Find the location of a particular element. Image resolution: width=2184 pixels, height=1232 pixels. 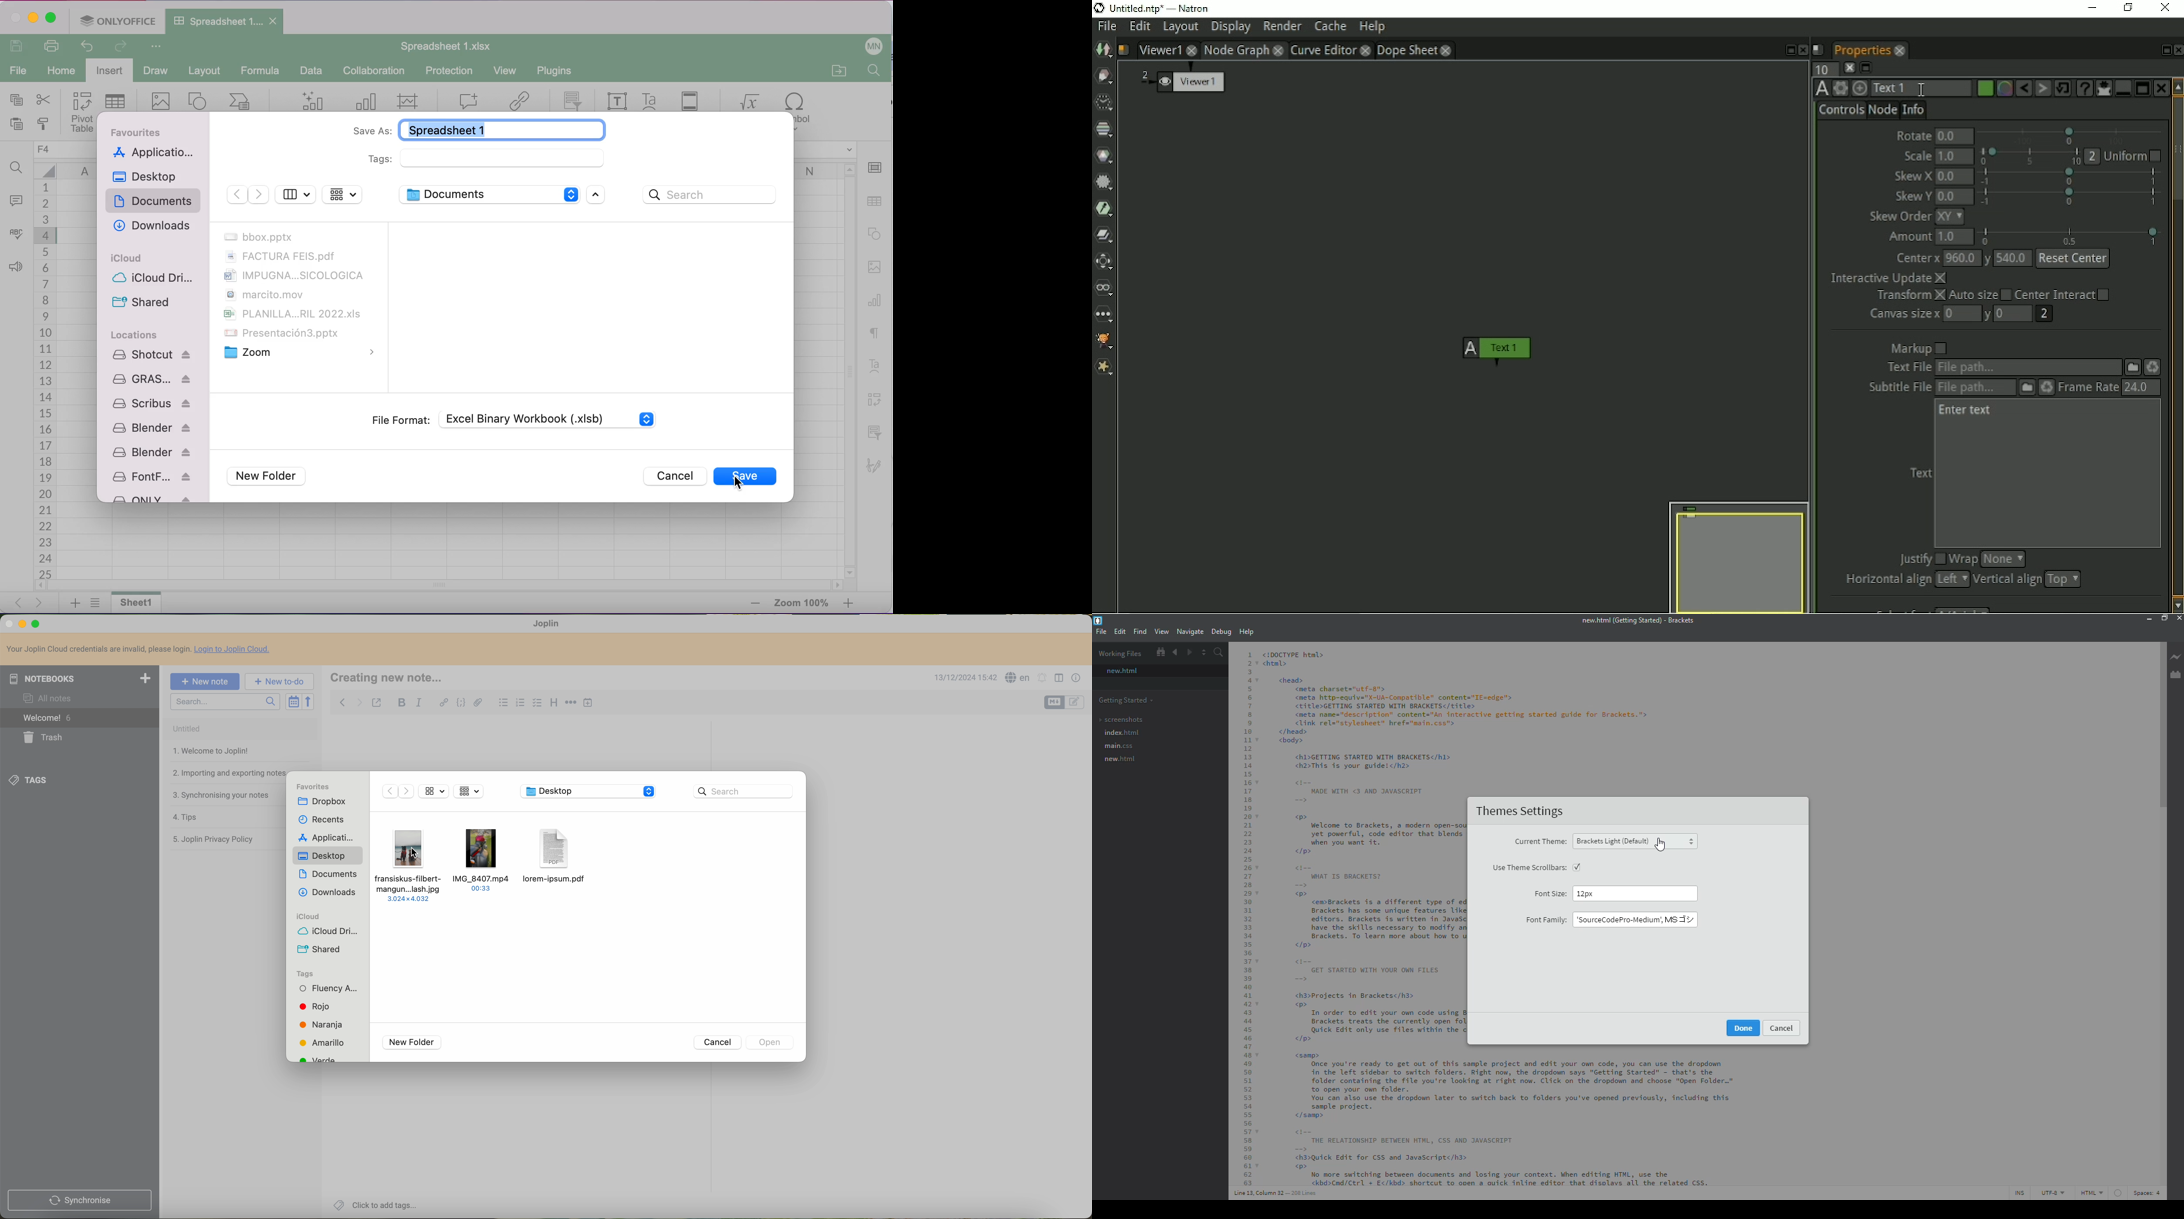

index is located at coordinates (1120, 733).